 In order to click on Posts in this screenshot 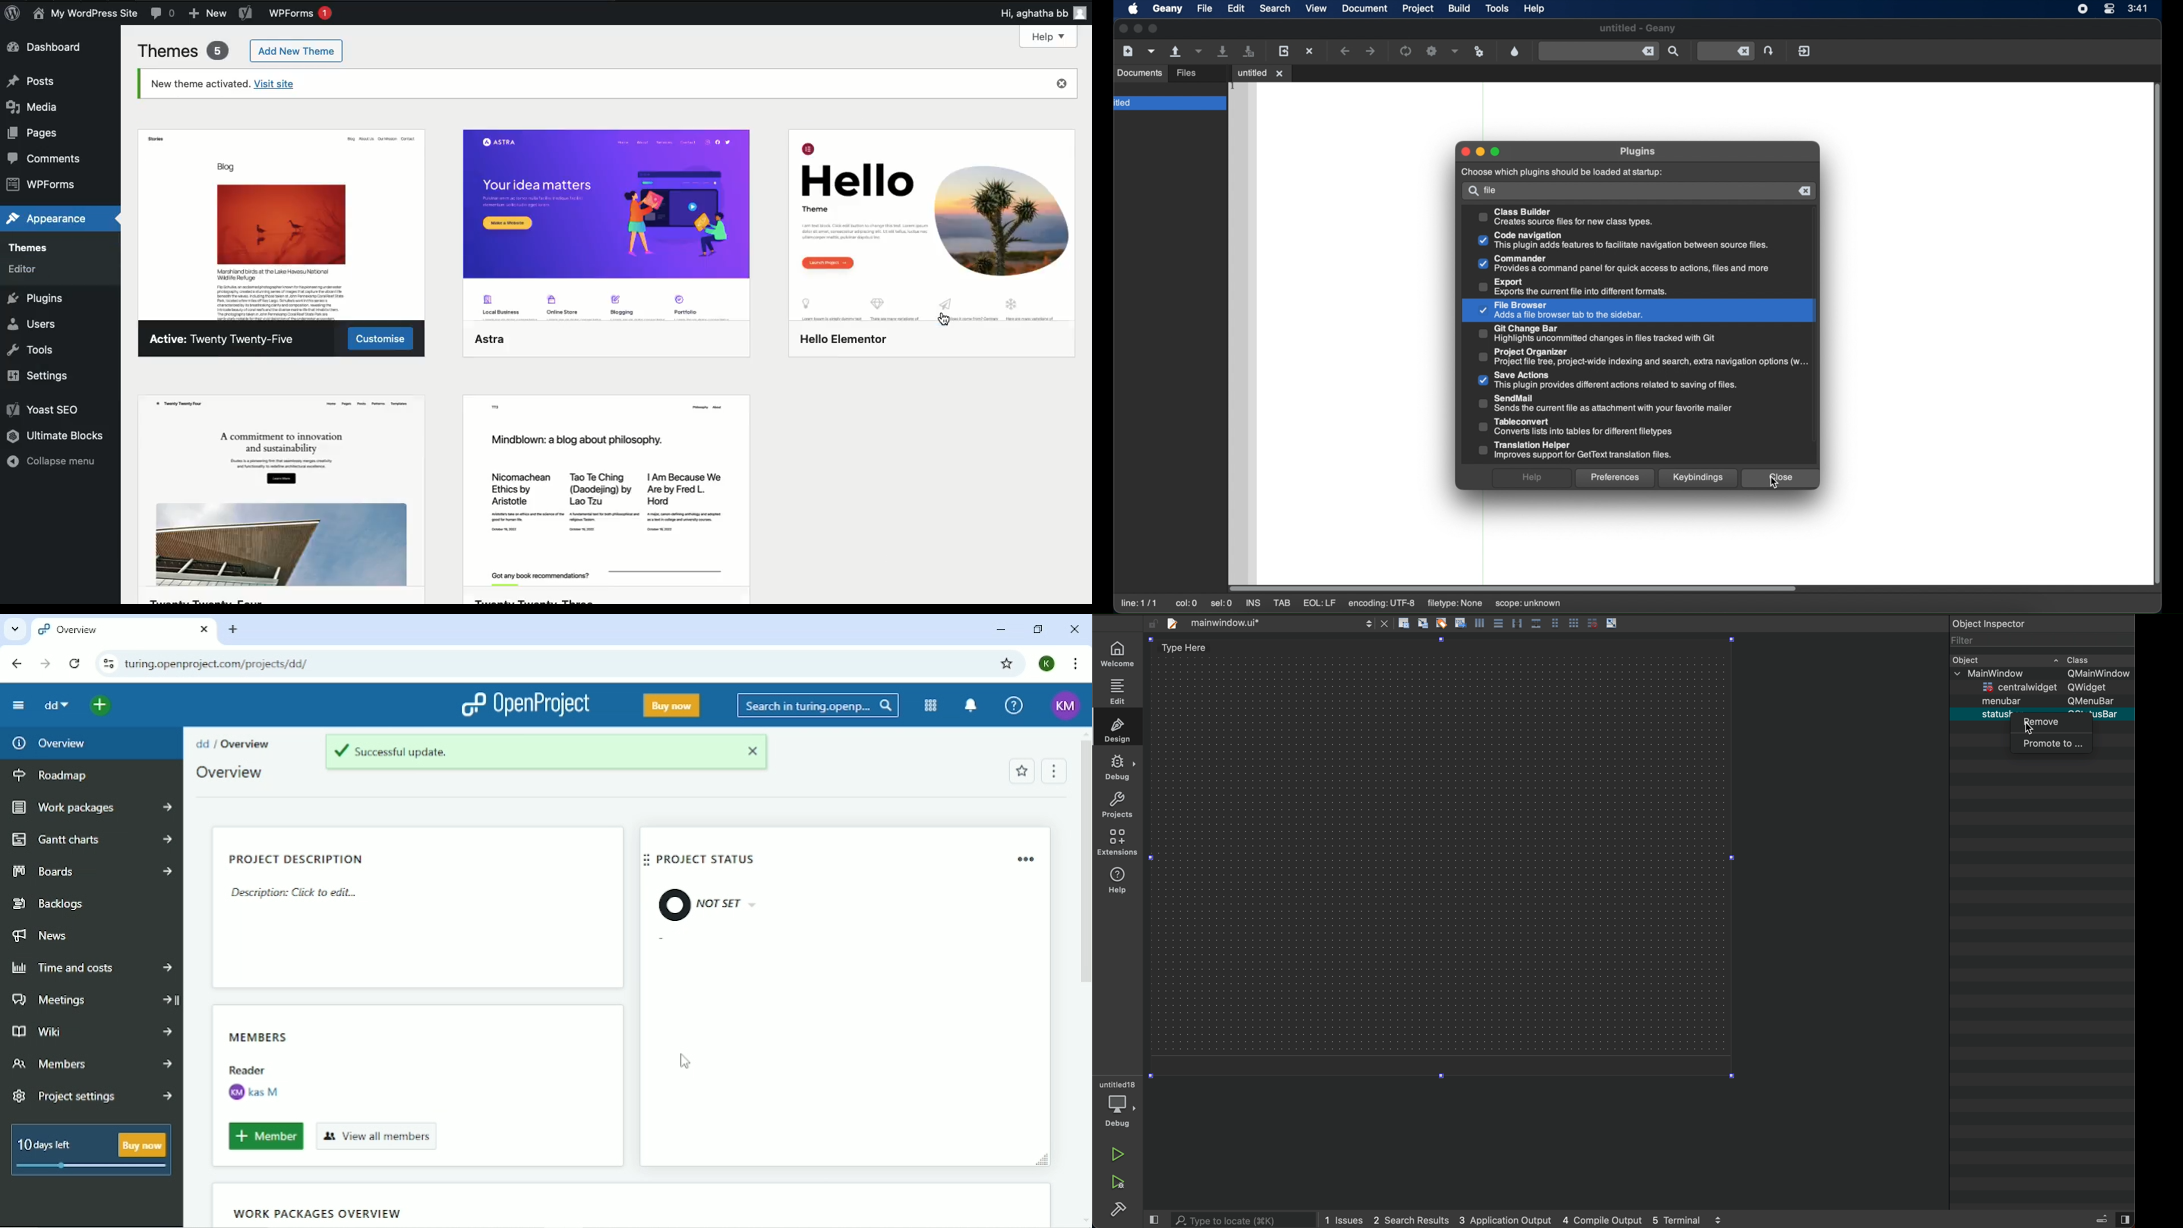, I will do `click(31, 80)`.